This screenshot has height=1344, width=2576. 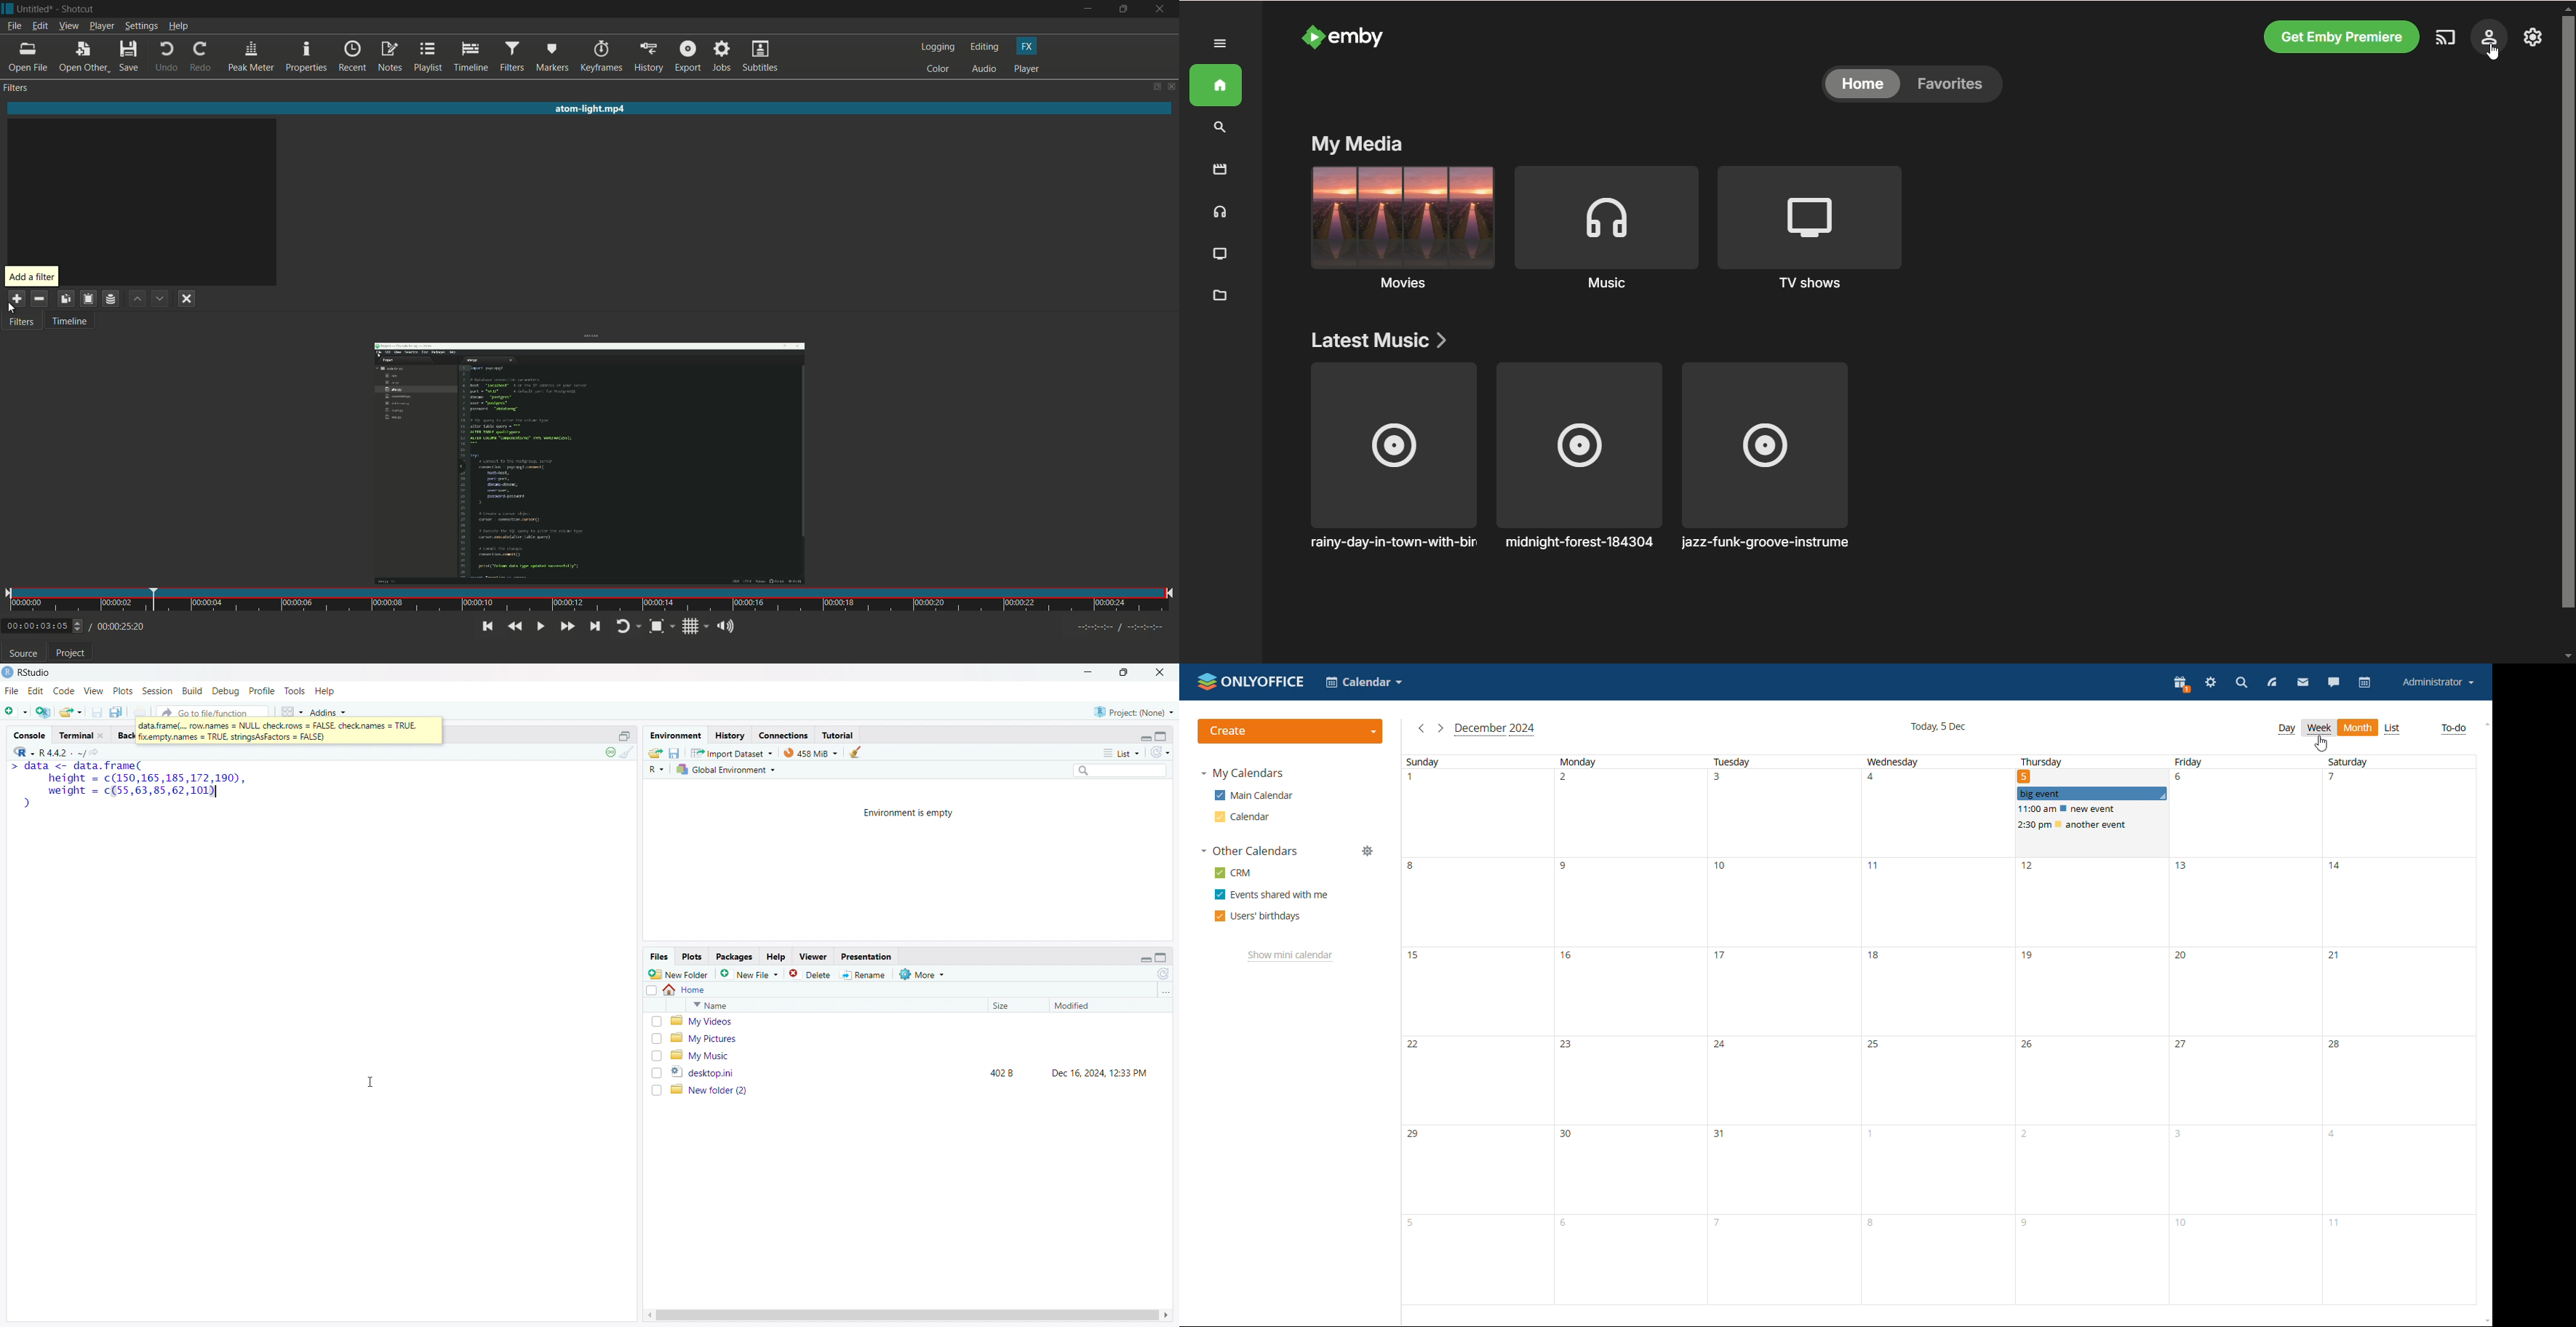 What do you see at coordinates (44, 711) in the screenshot?
I see `create a project` at bounding box center [44, 711].